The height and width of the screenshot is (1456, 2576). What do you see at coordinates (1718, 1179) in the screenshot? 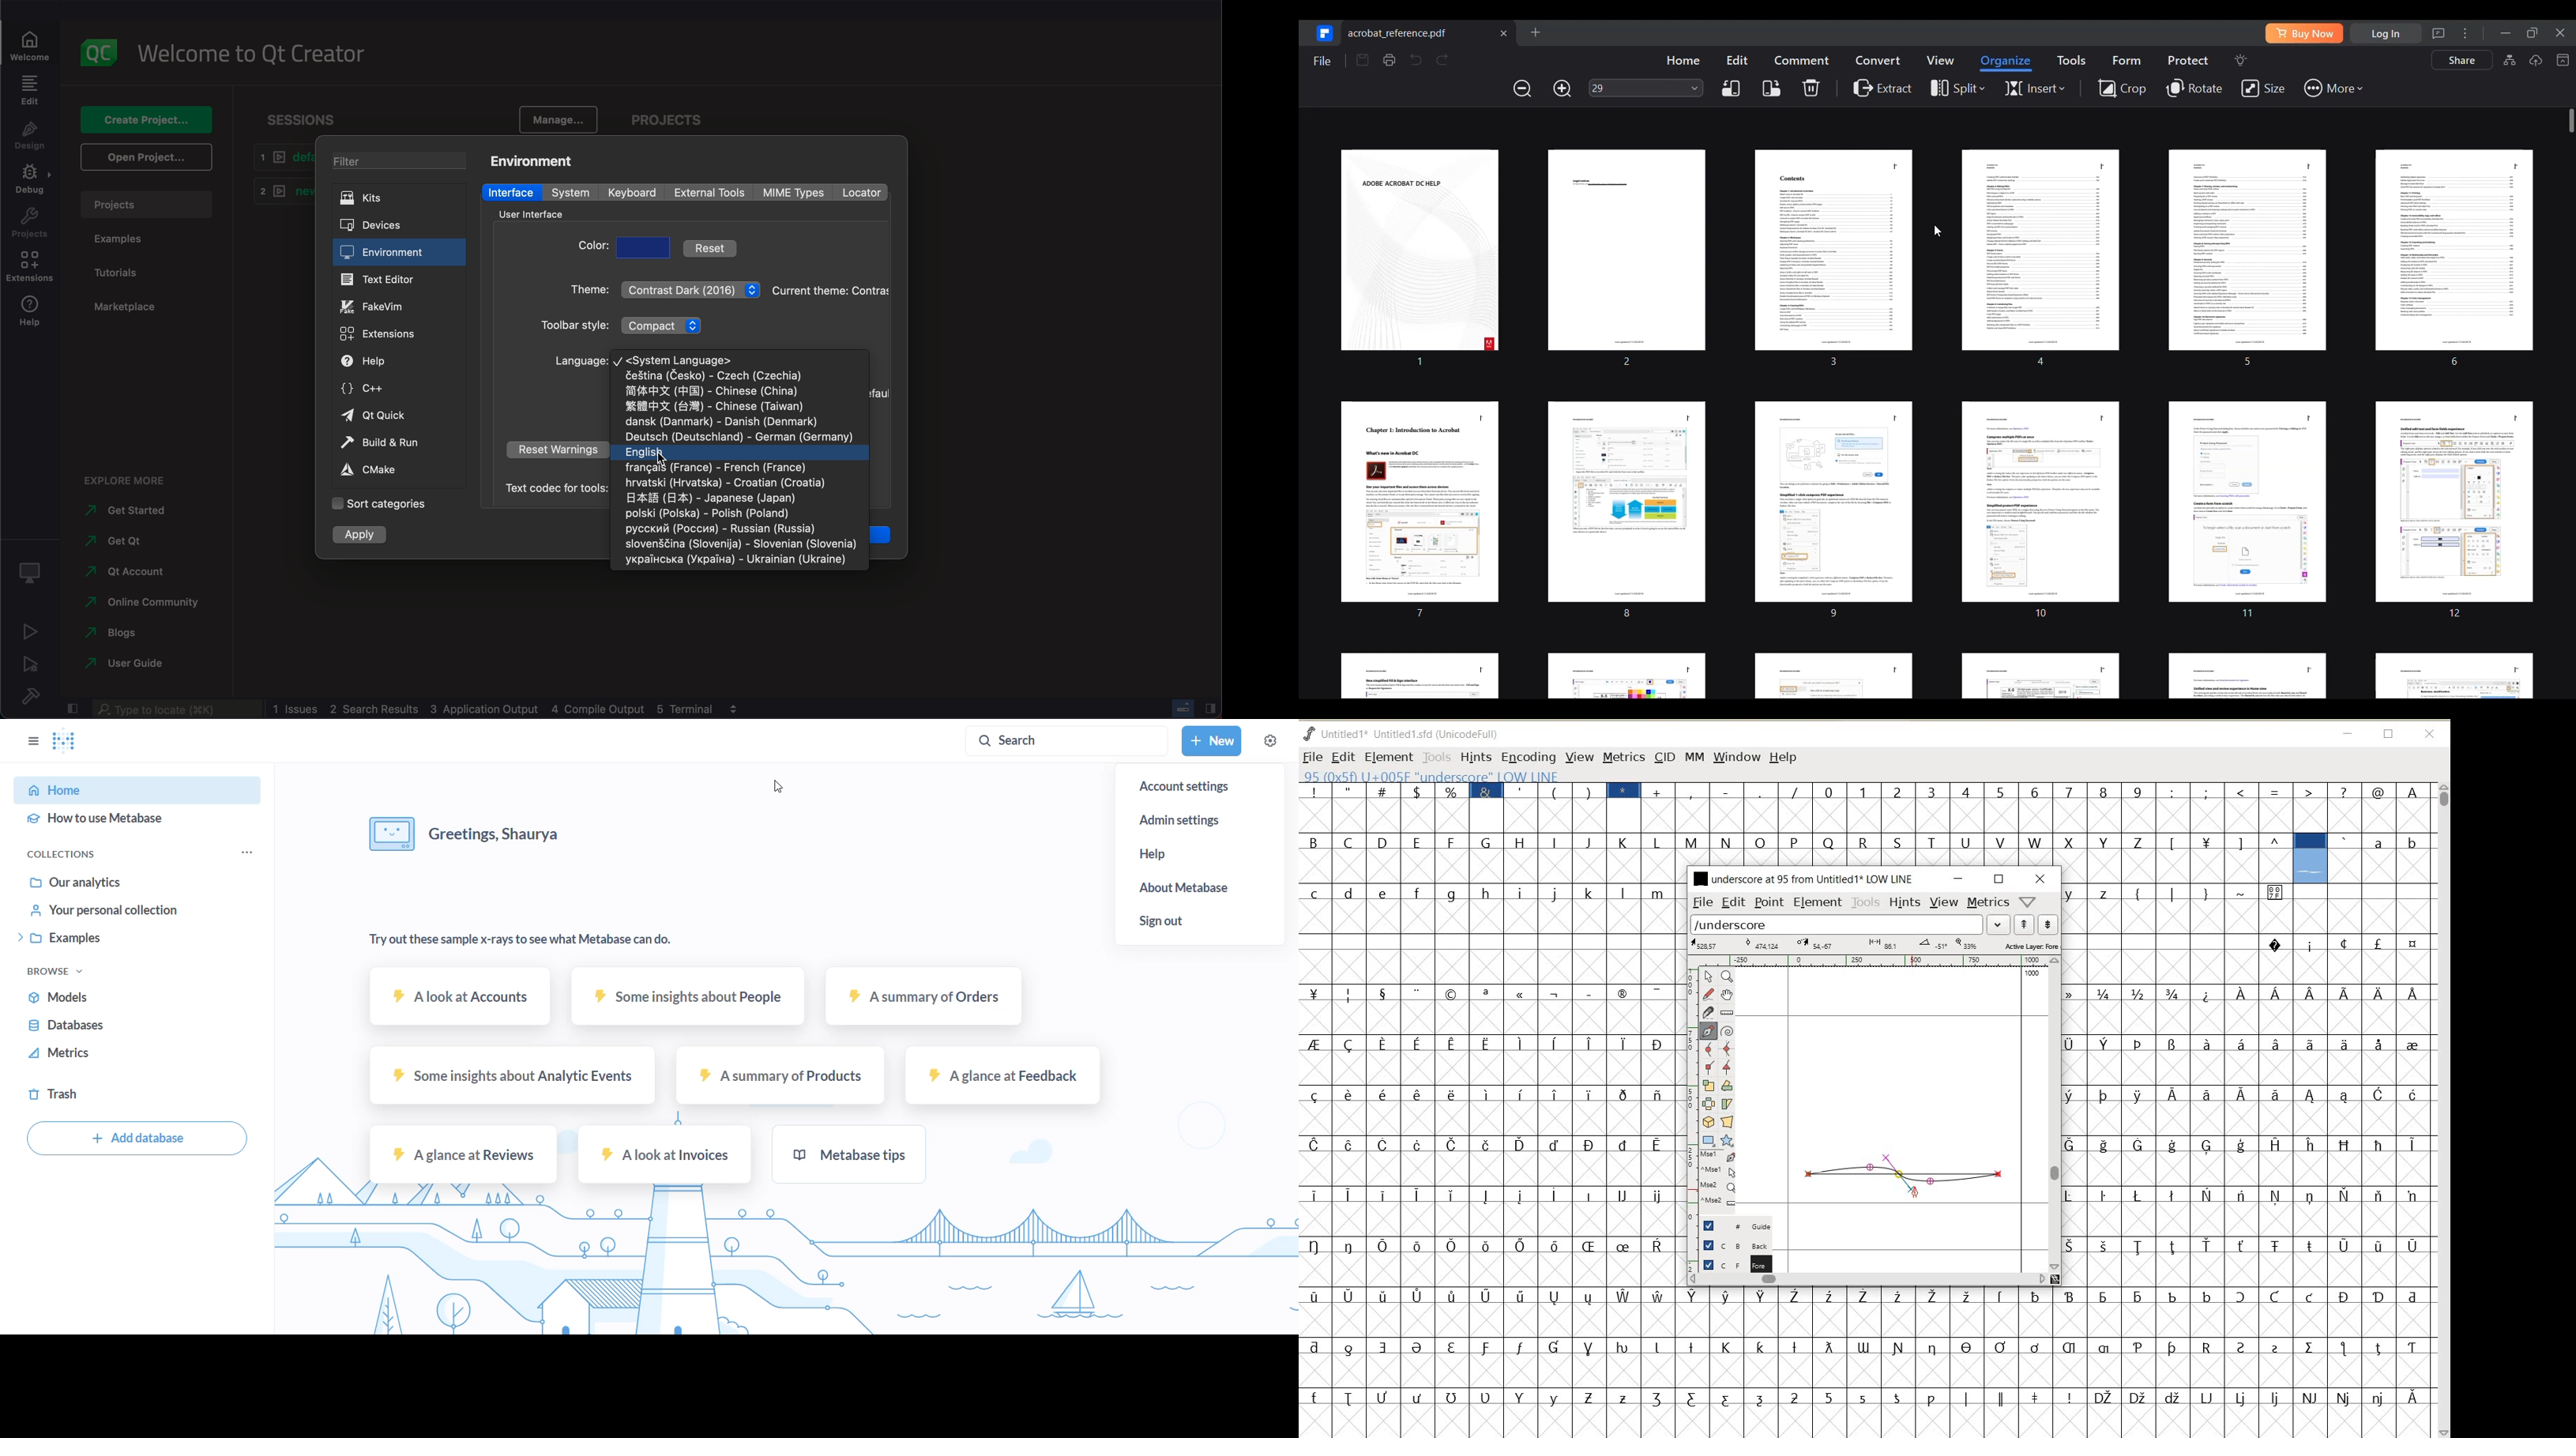
I see `cursor events on the opened outline window` at bounding box center [1718, 1179].